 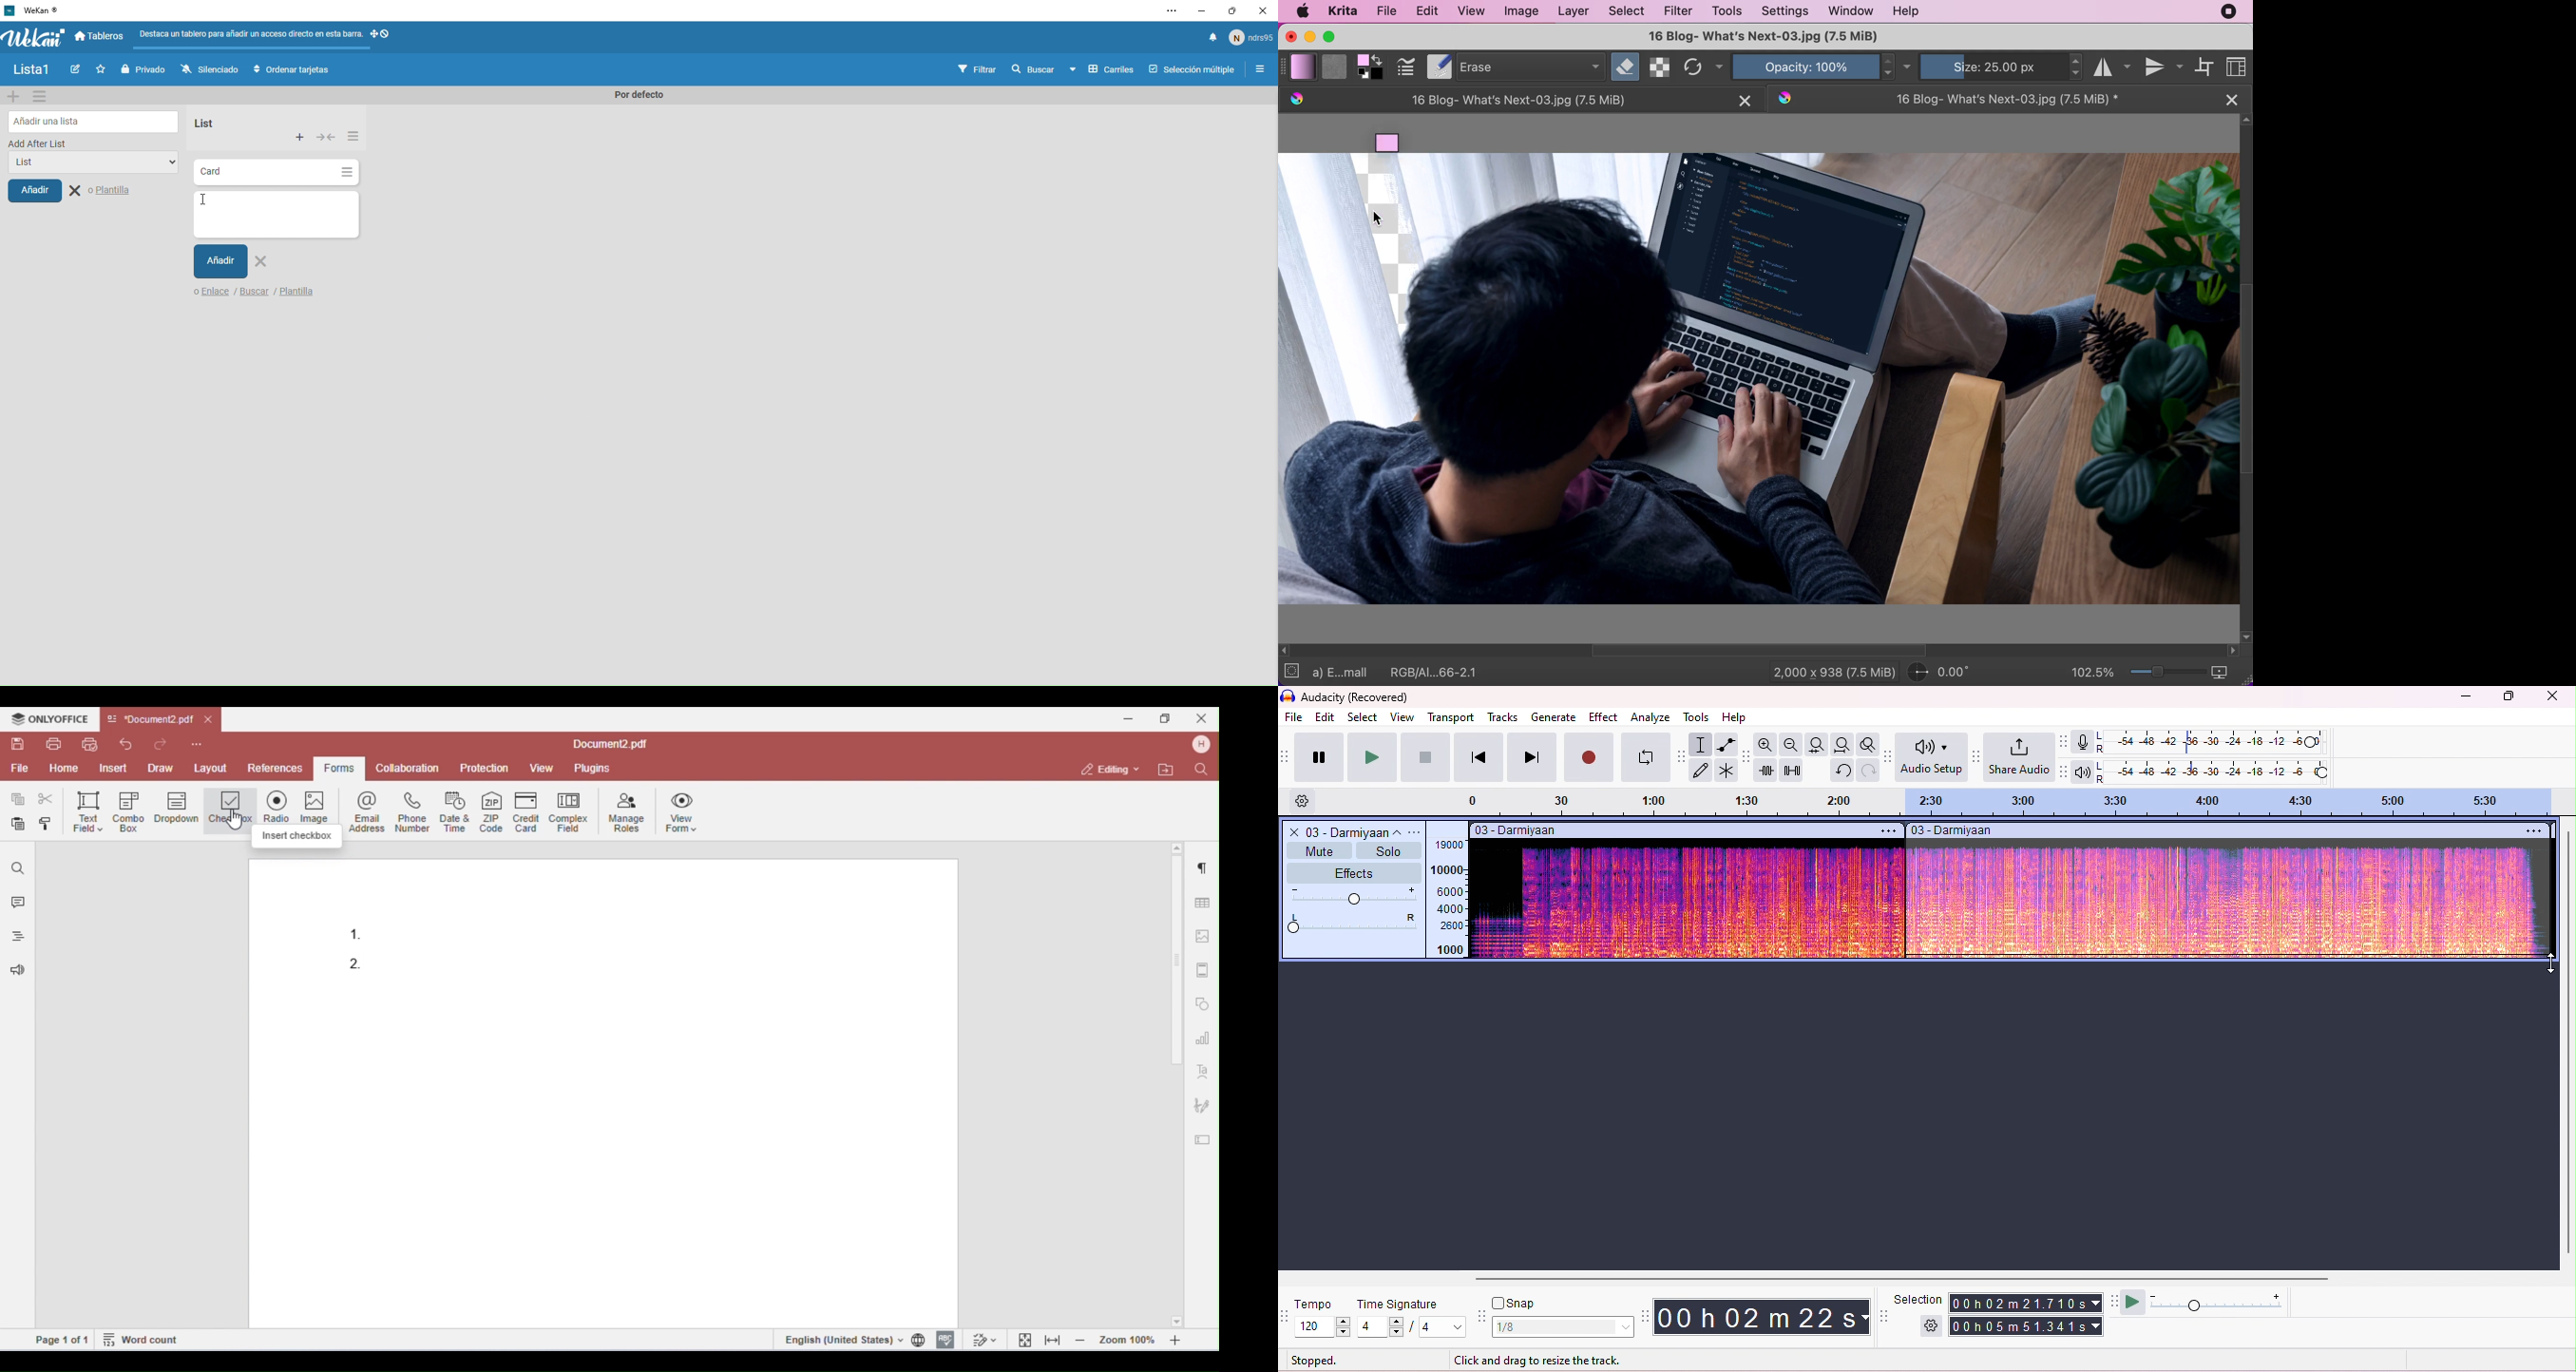 What do you see at coordinates (300, 138) in the screenshot?
I see `More` at bounding box center [300, 138].